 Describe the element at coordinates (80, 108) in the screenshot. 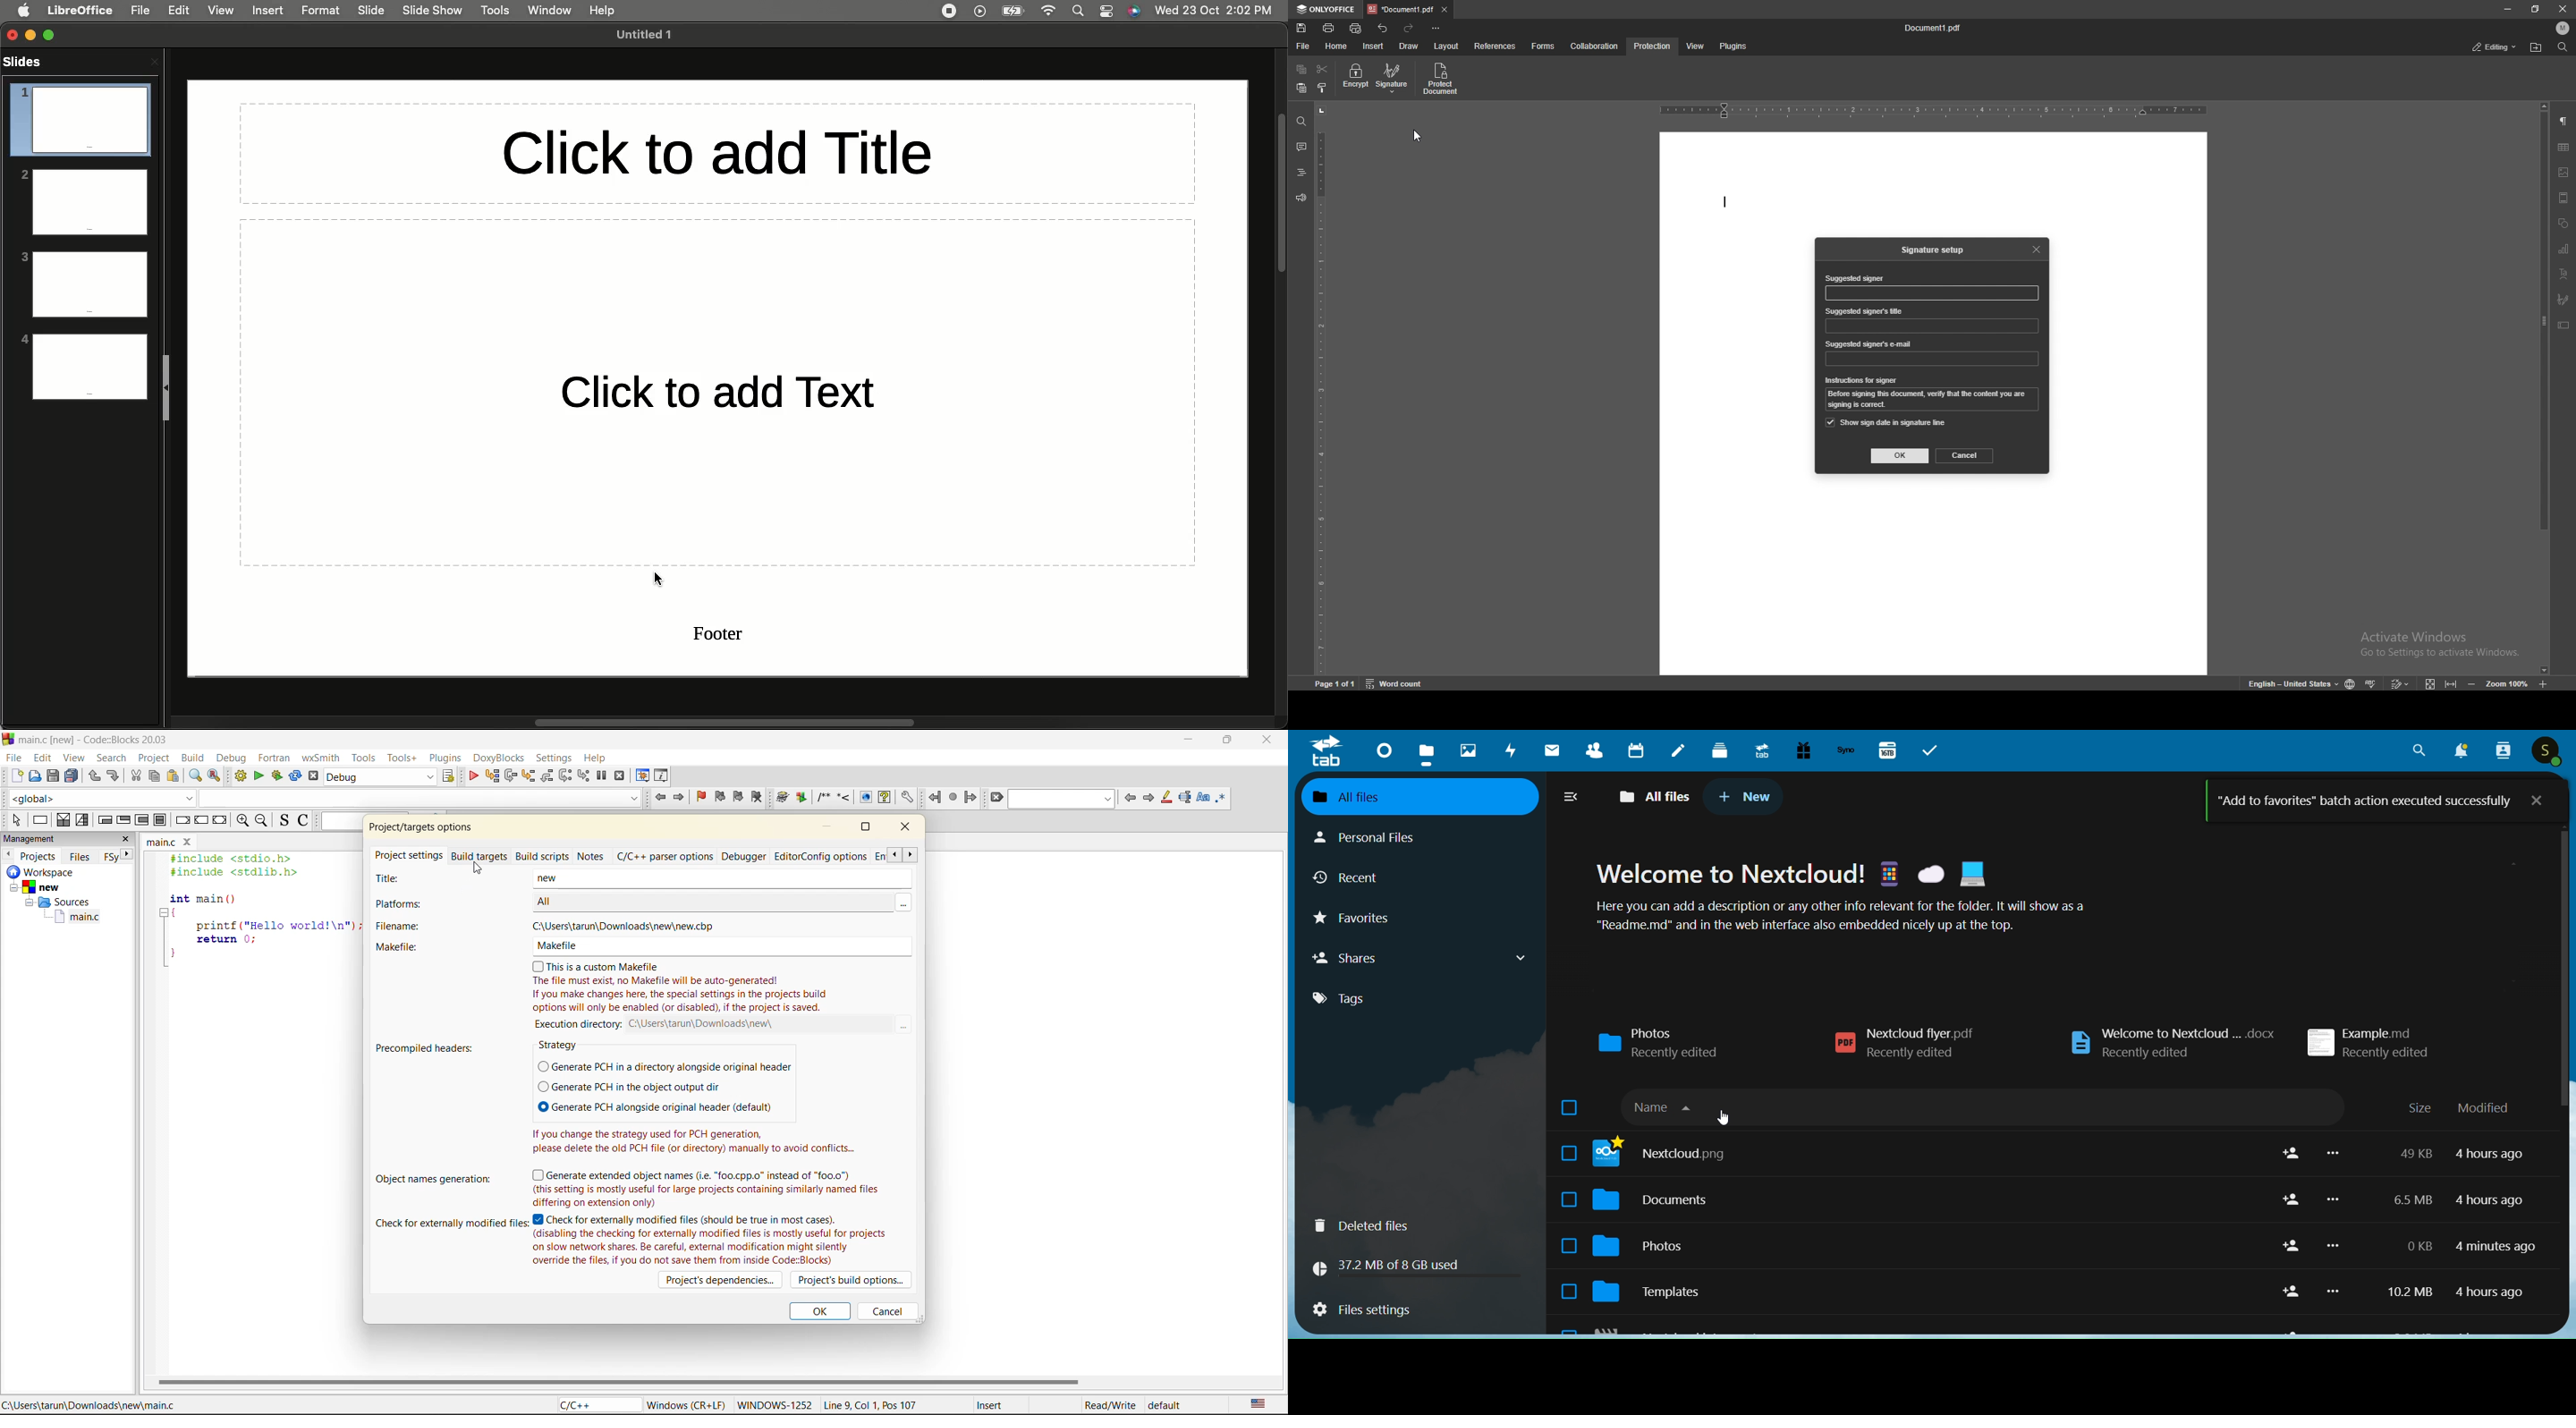

I see `1` at that location.